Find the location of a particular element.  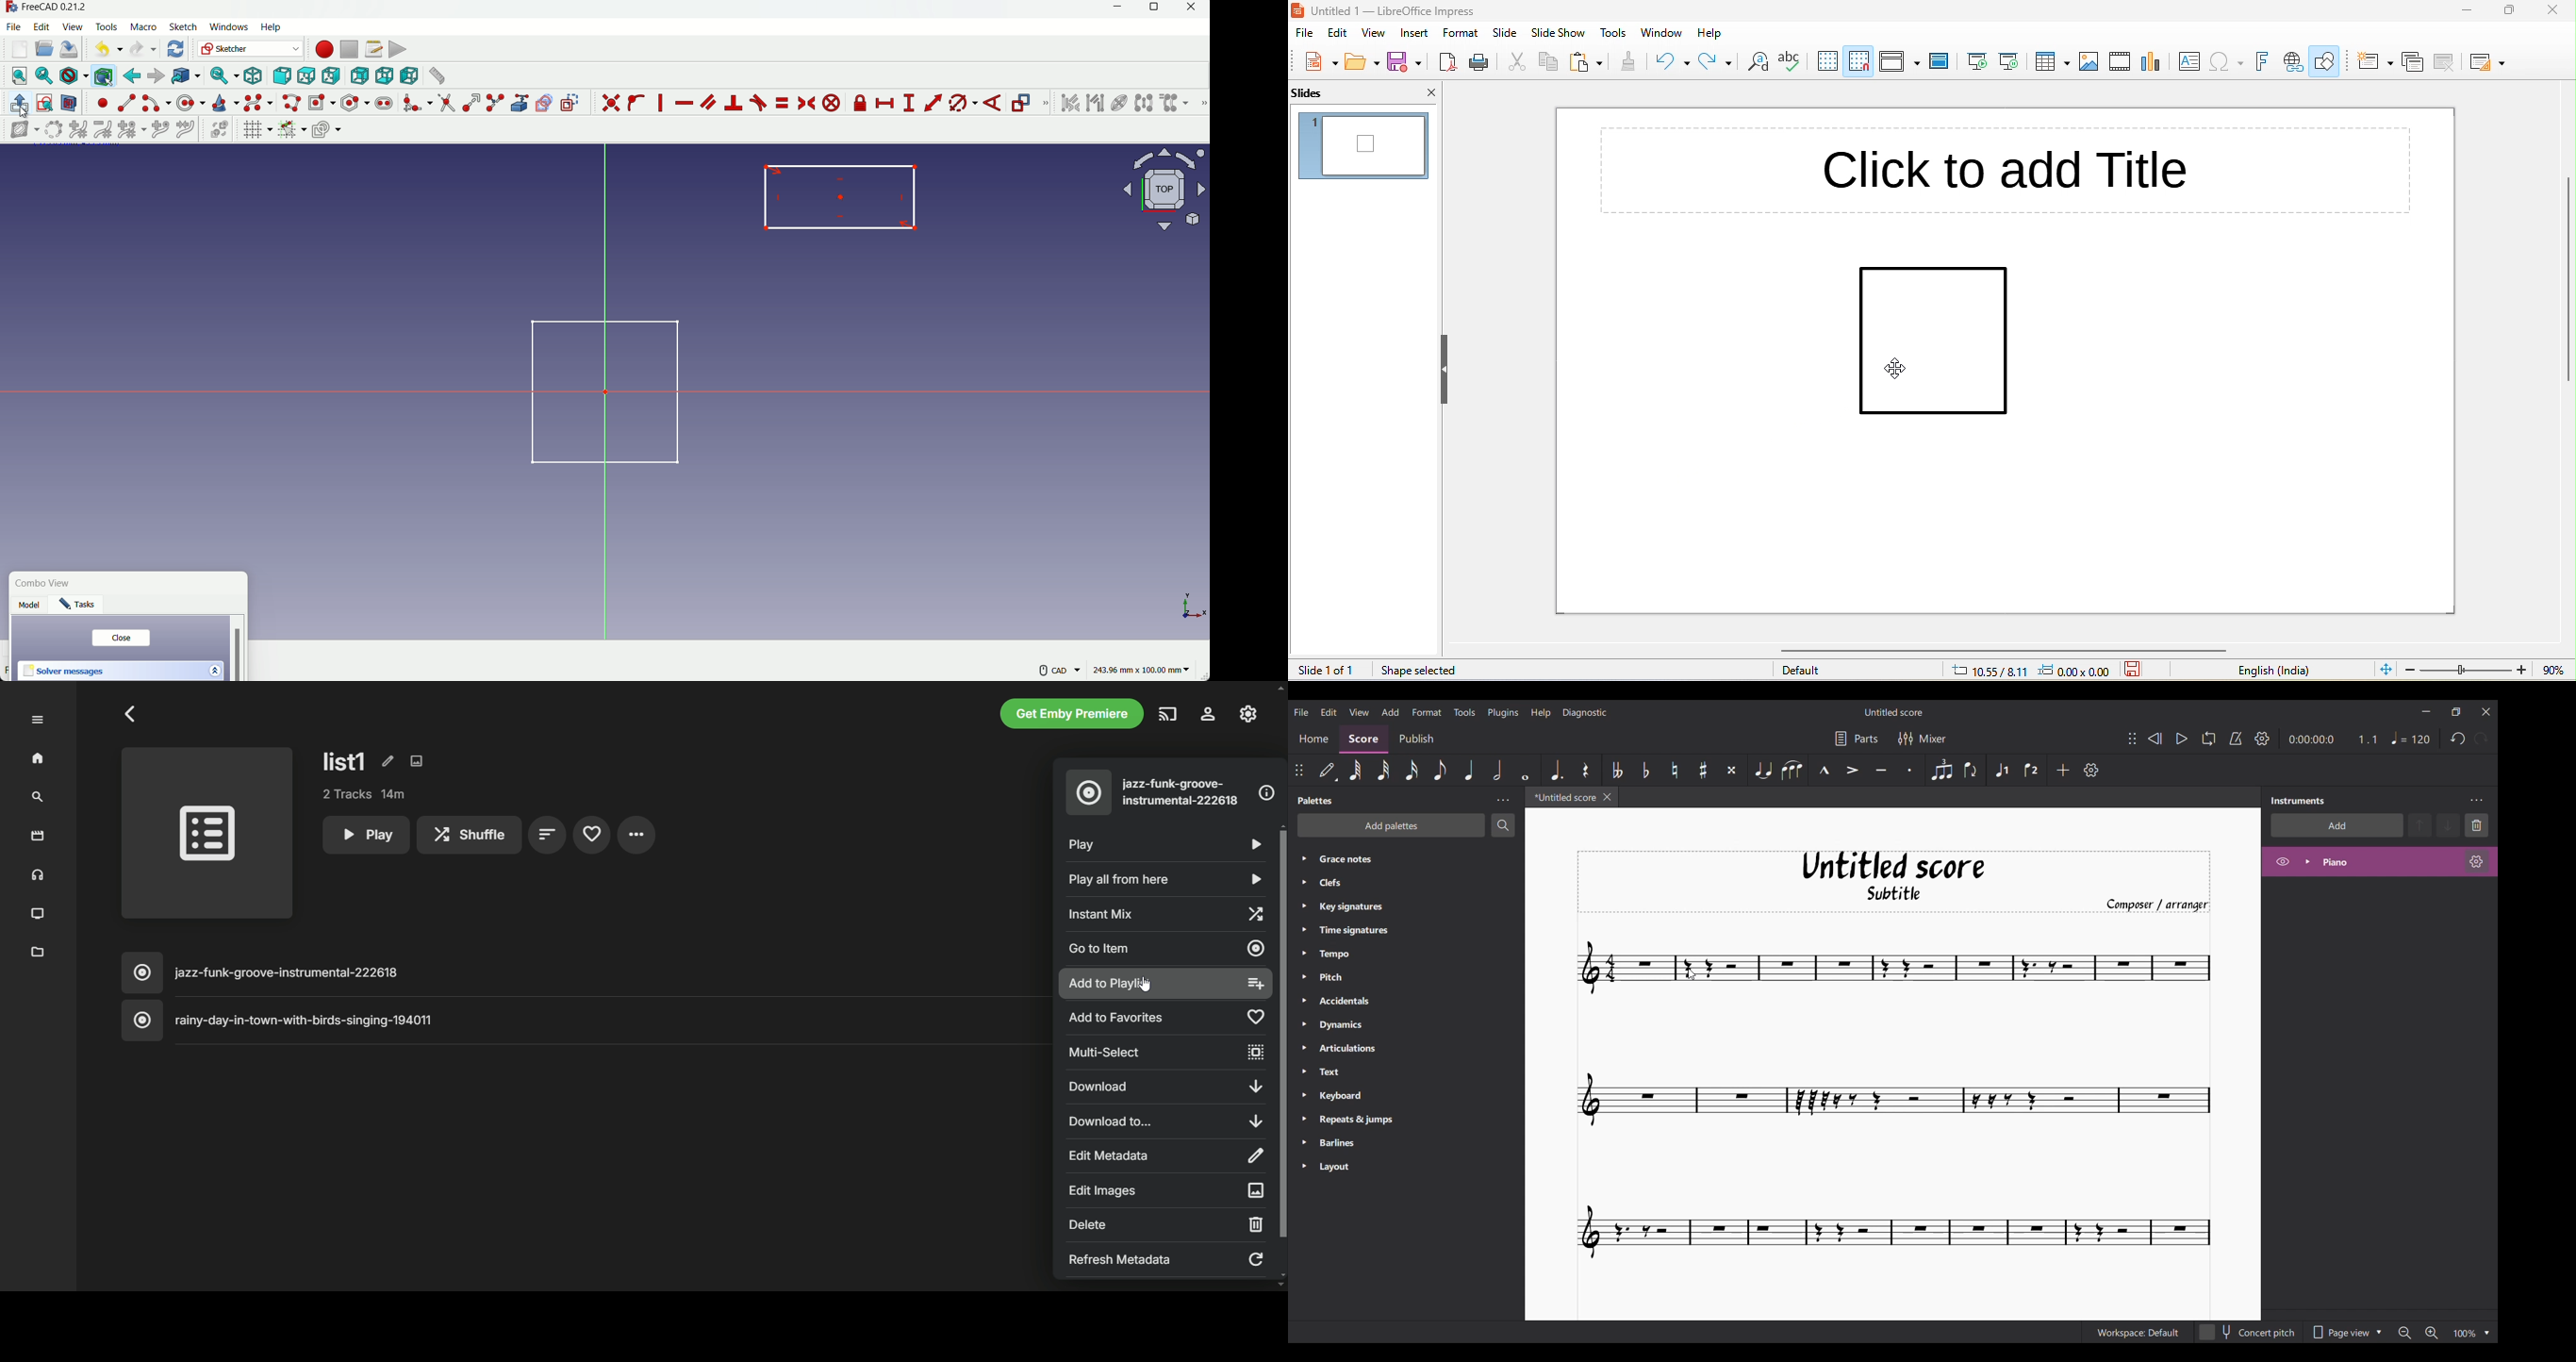

Voice 2 is located at coordinates (2031, 770).